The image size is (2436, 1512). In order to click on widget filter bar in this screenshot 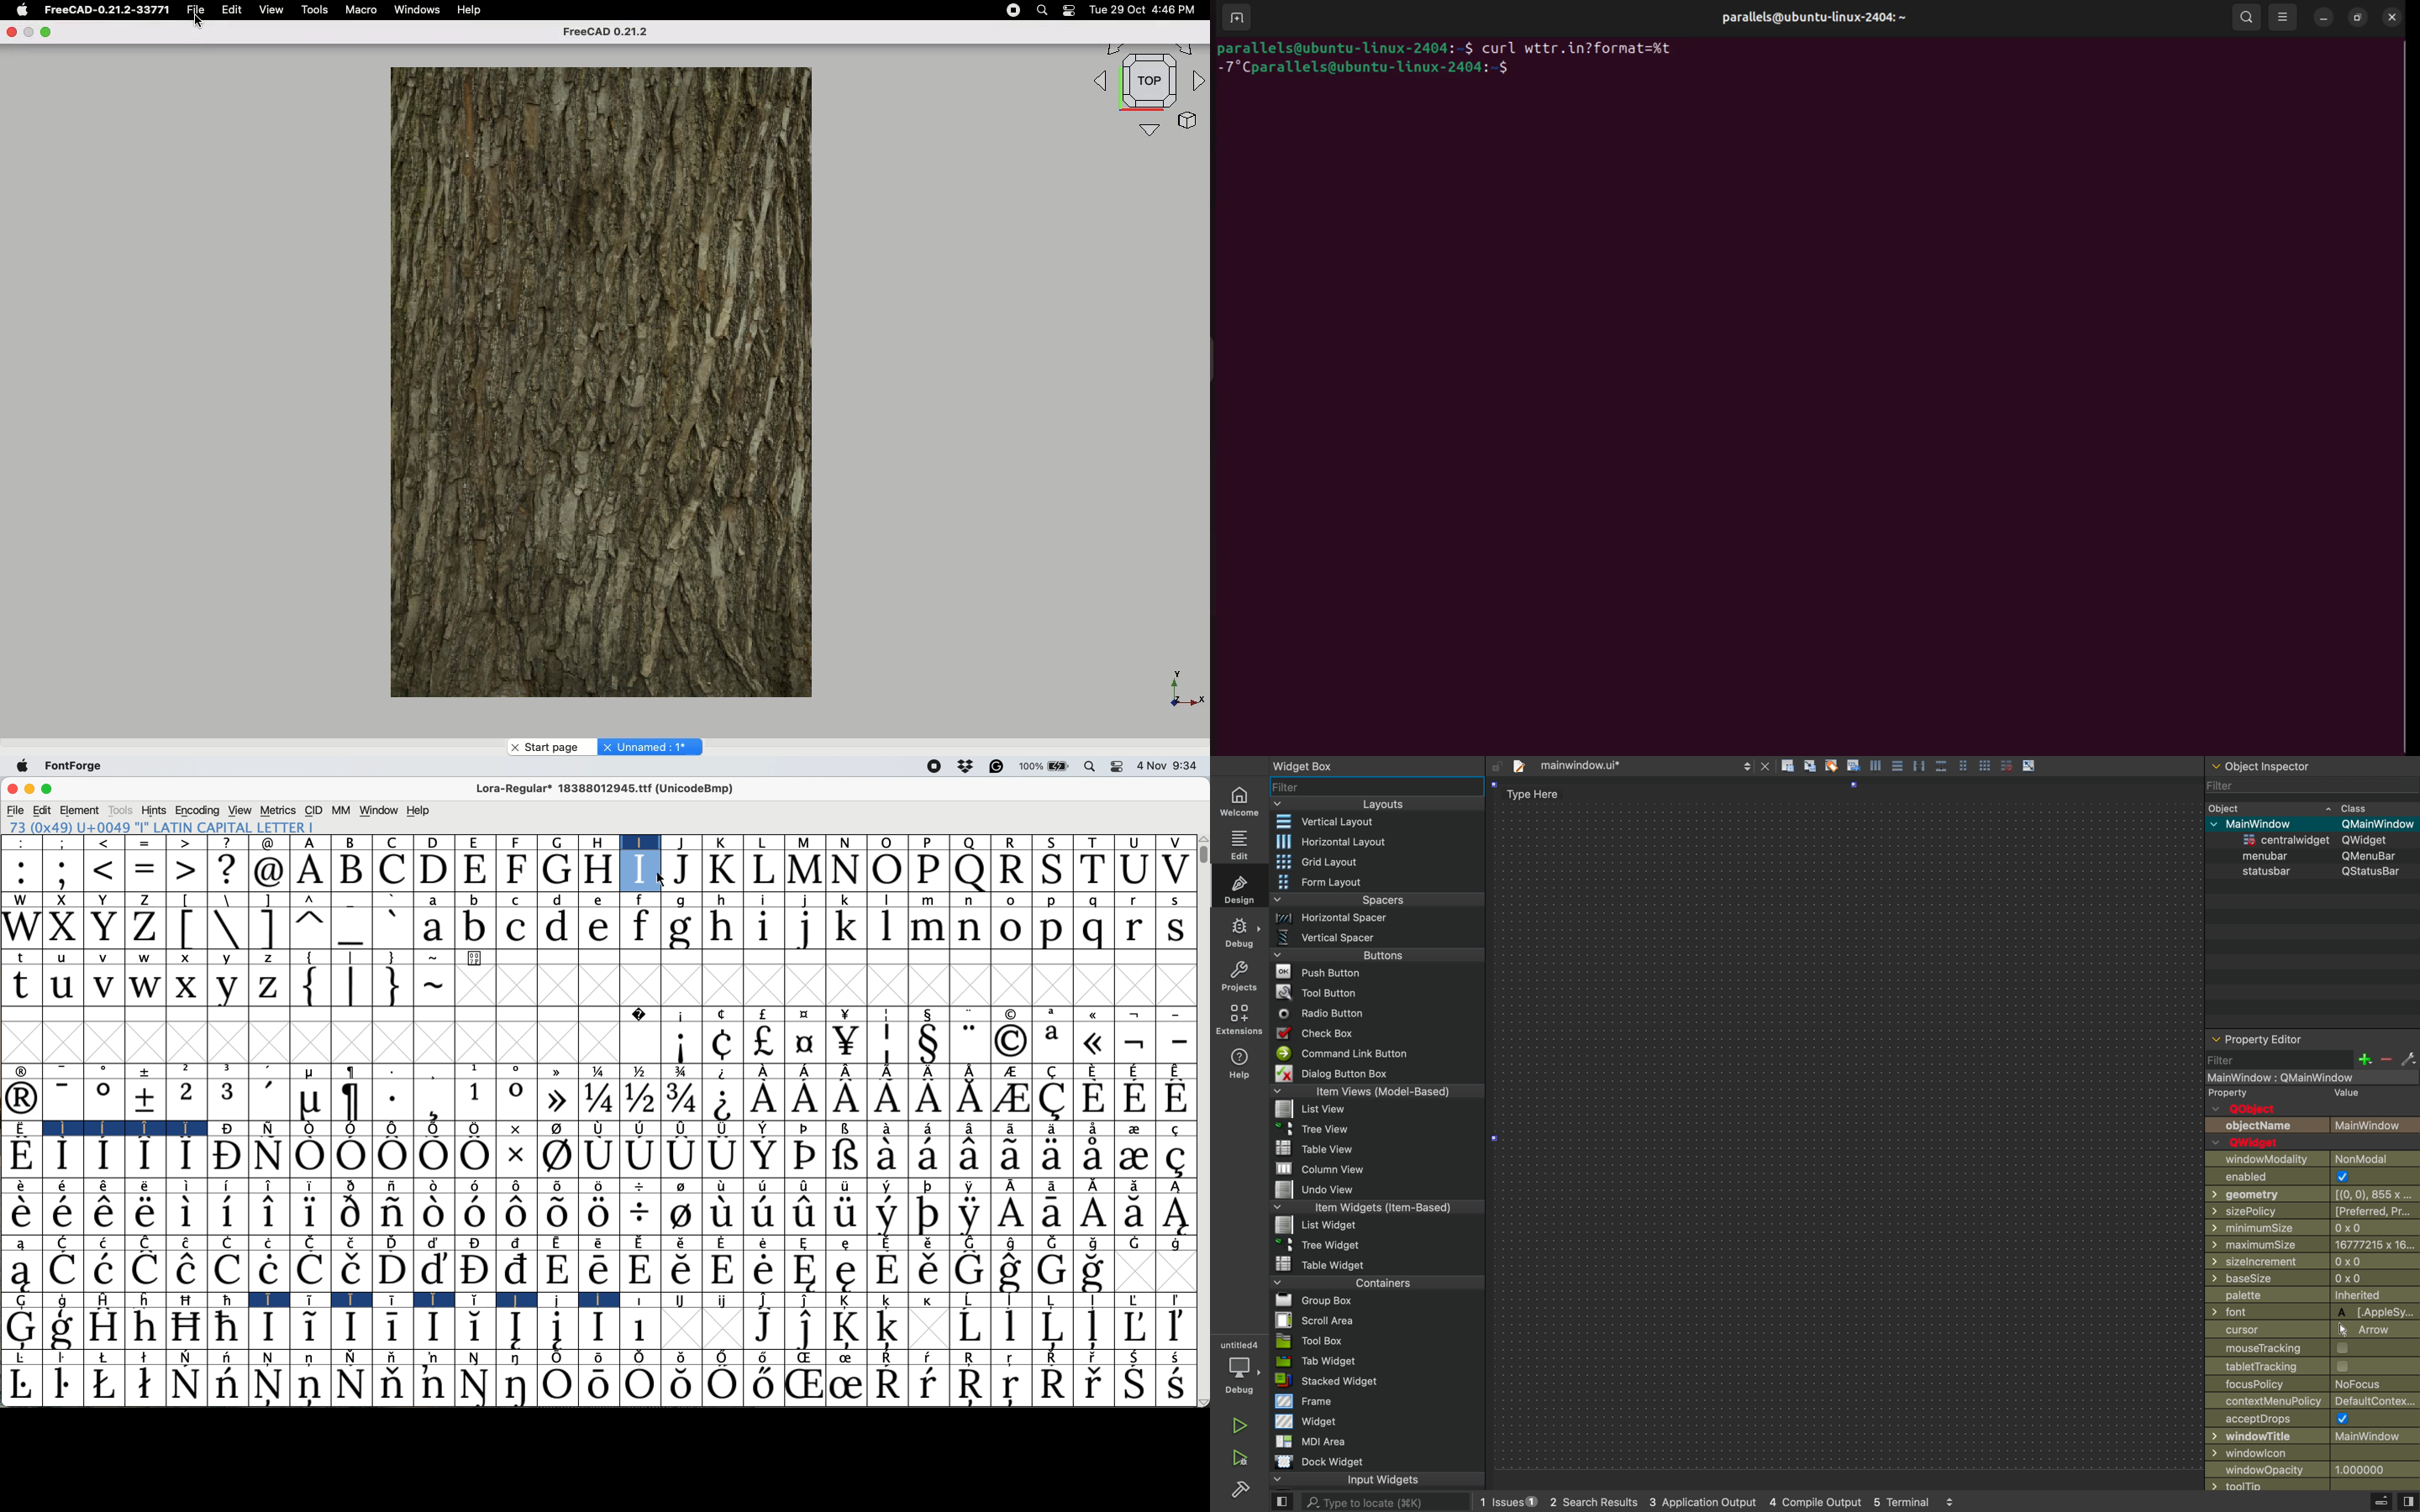, I will do `click(1376, 785)`.